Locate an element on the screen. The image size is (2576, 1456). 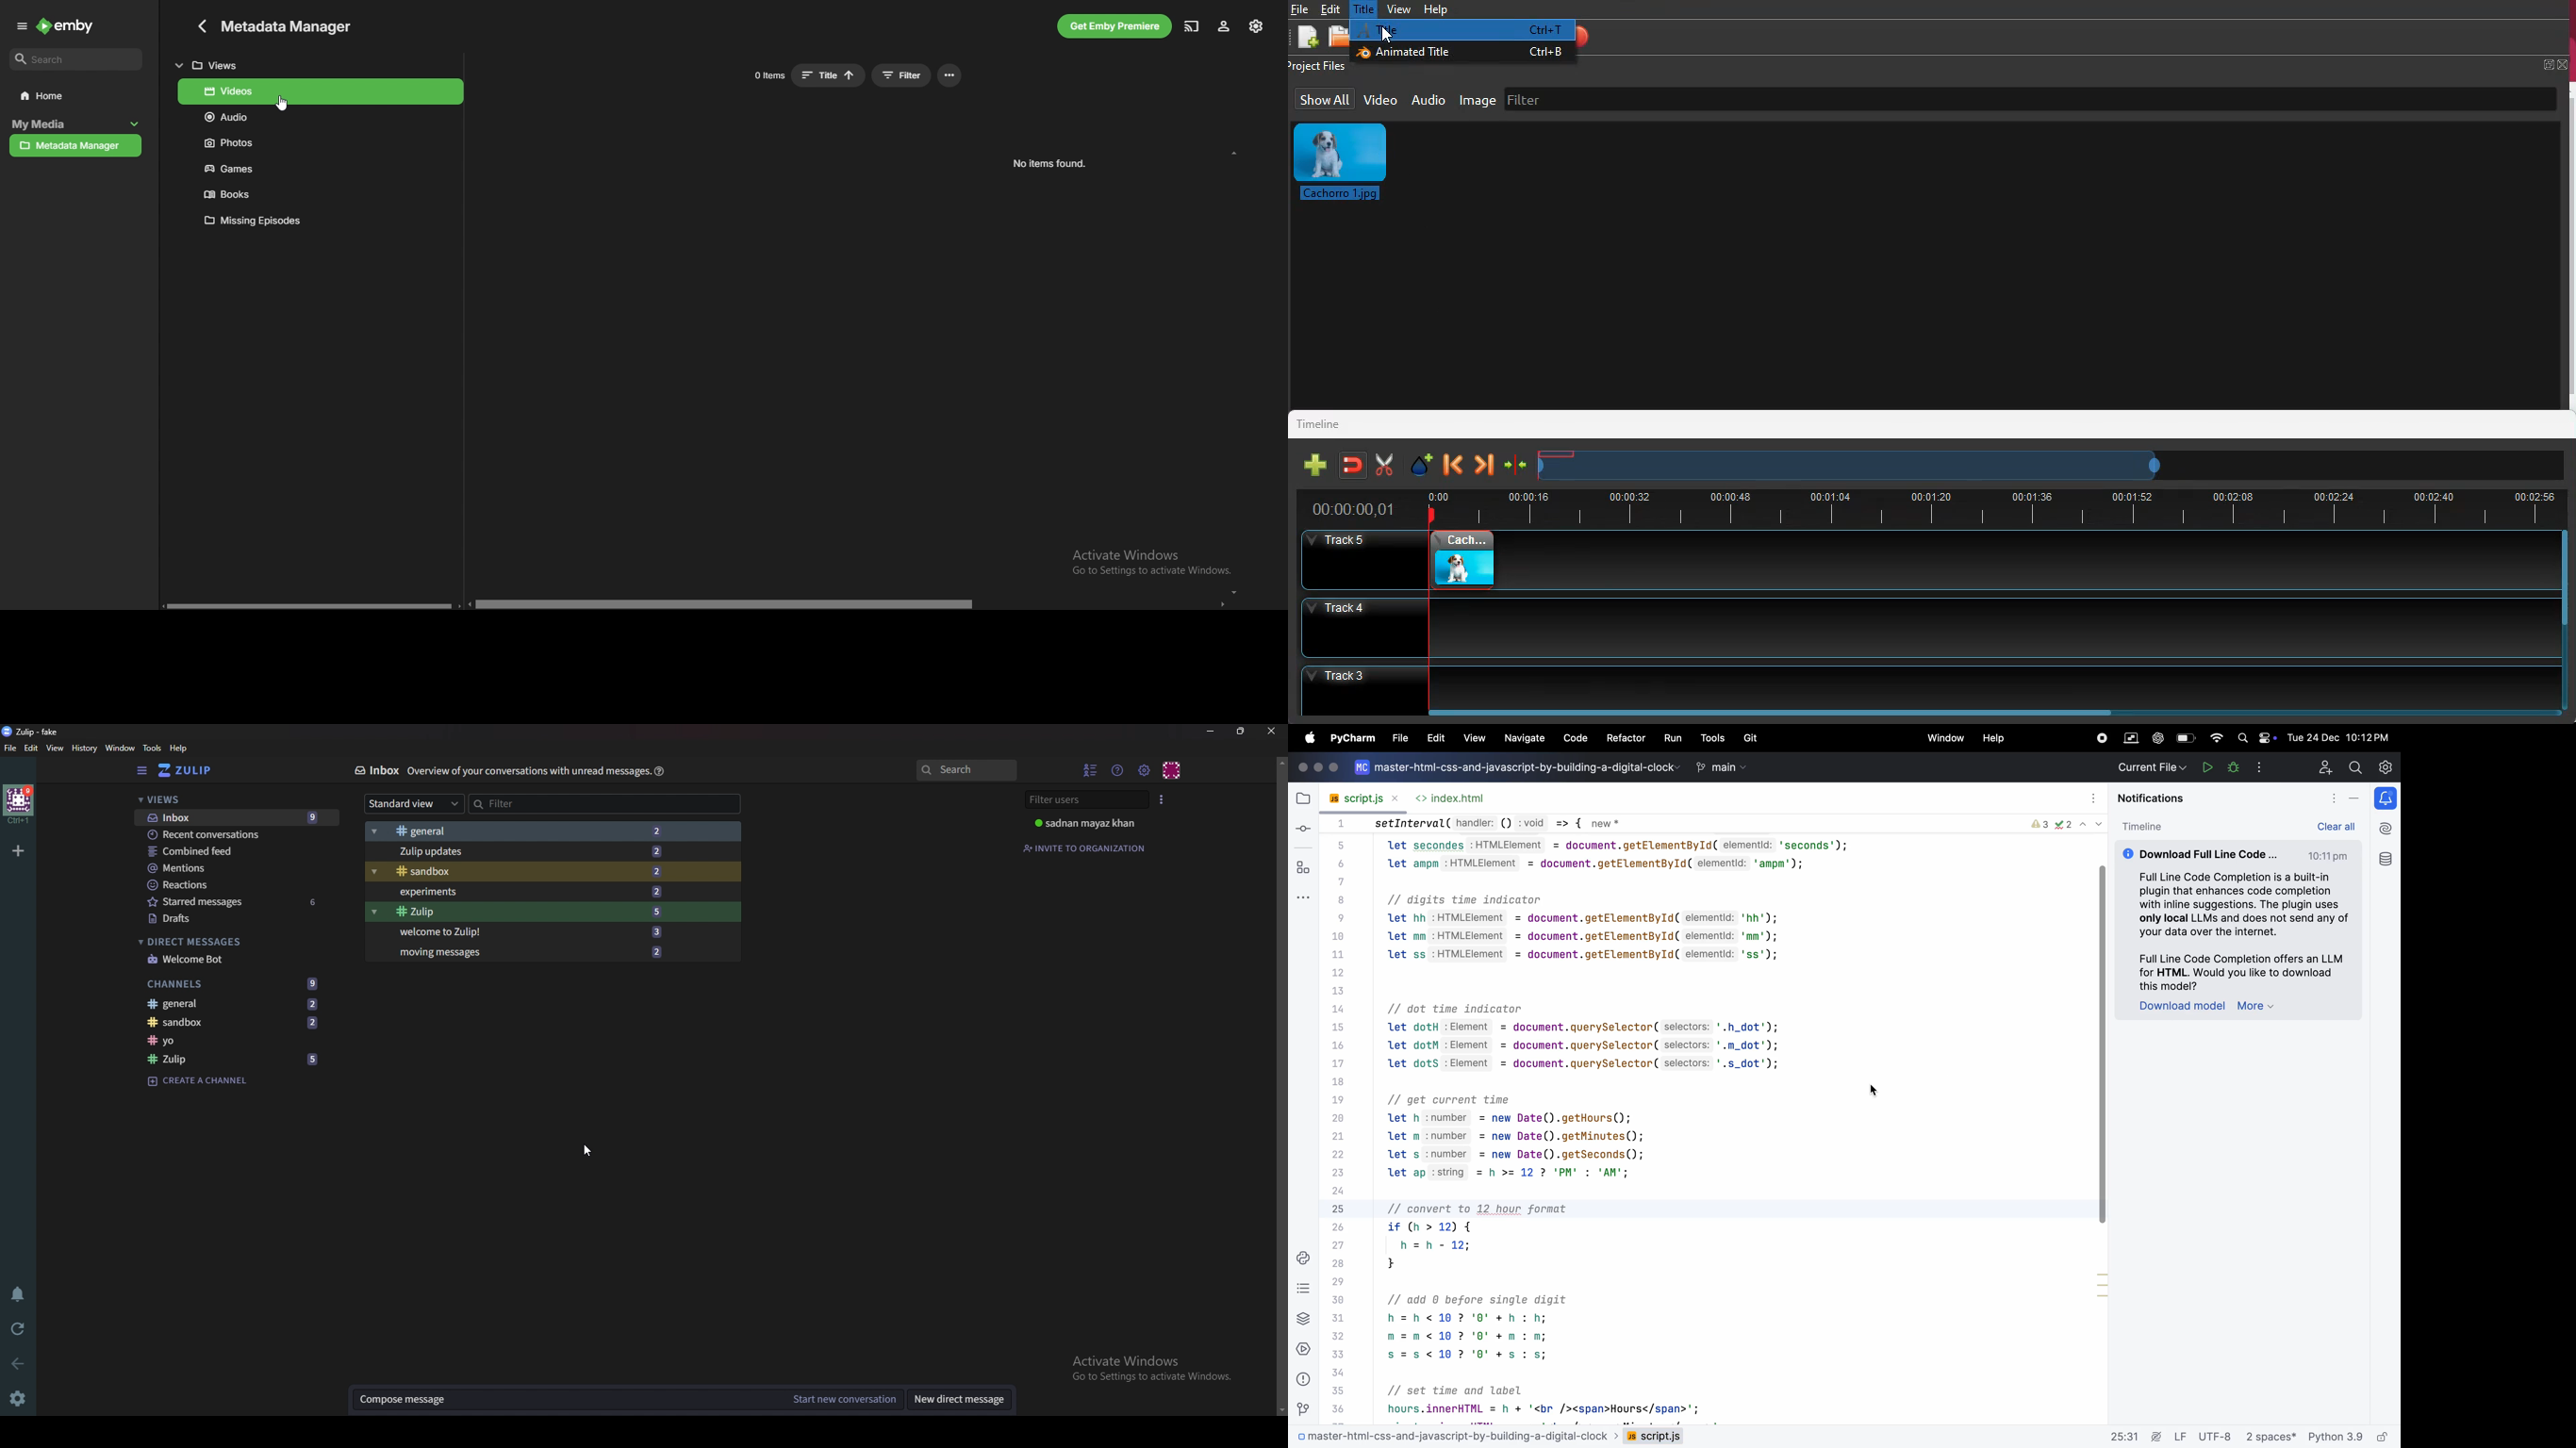
New direct message is located at coordinates (961, 1399).